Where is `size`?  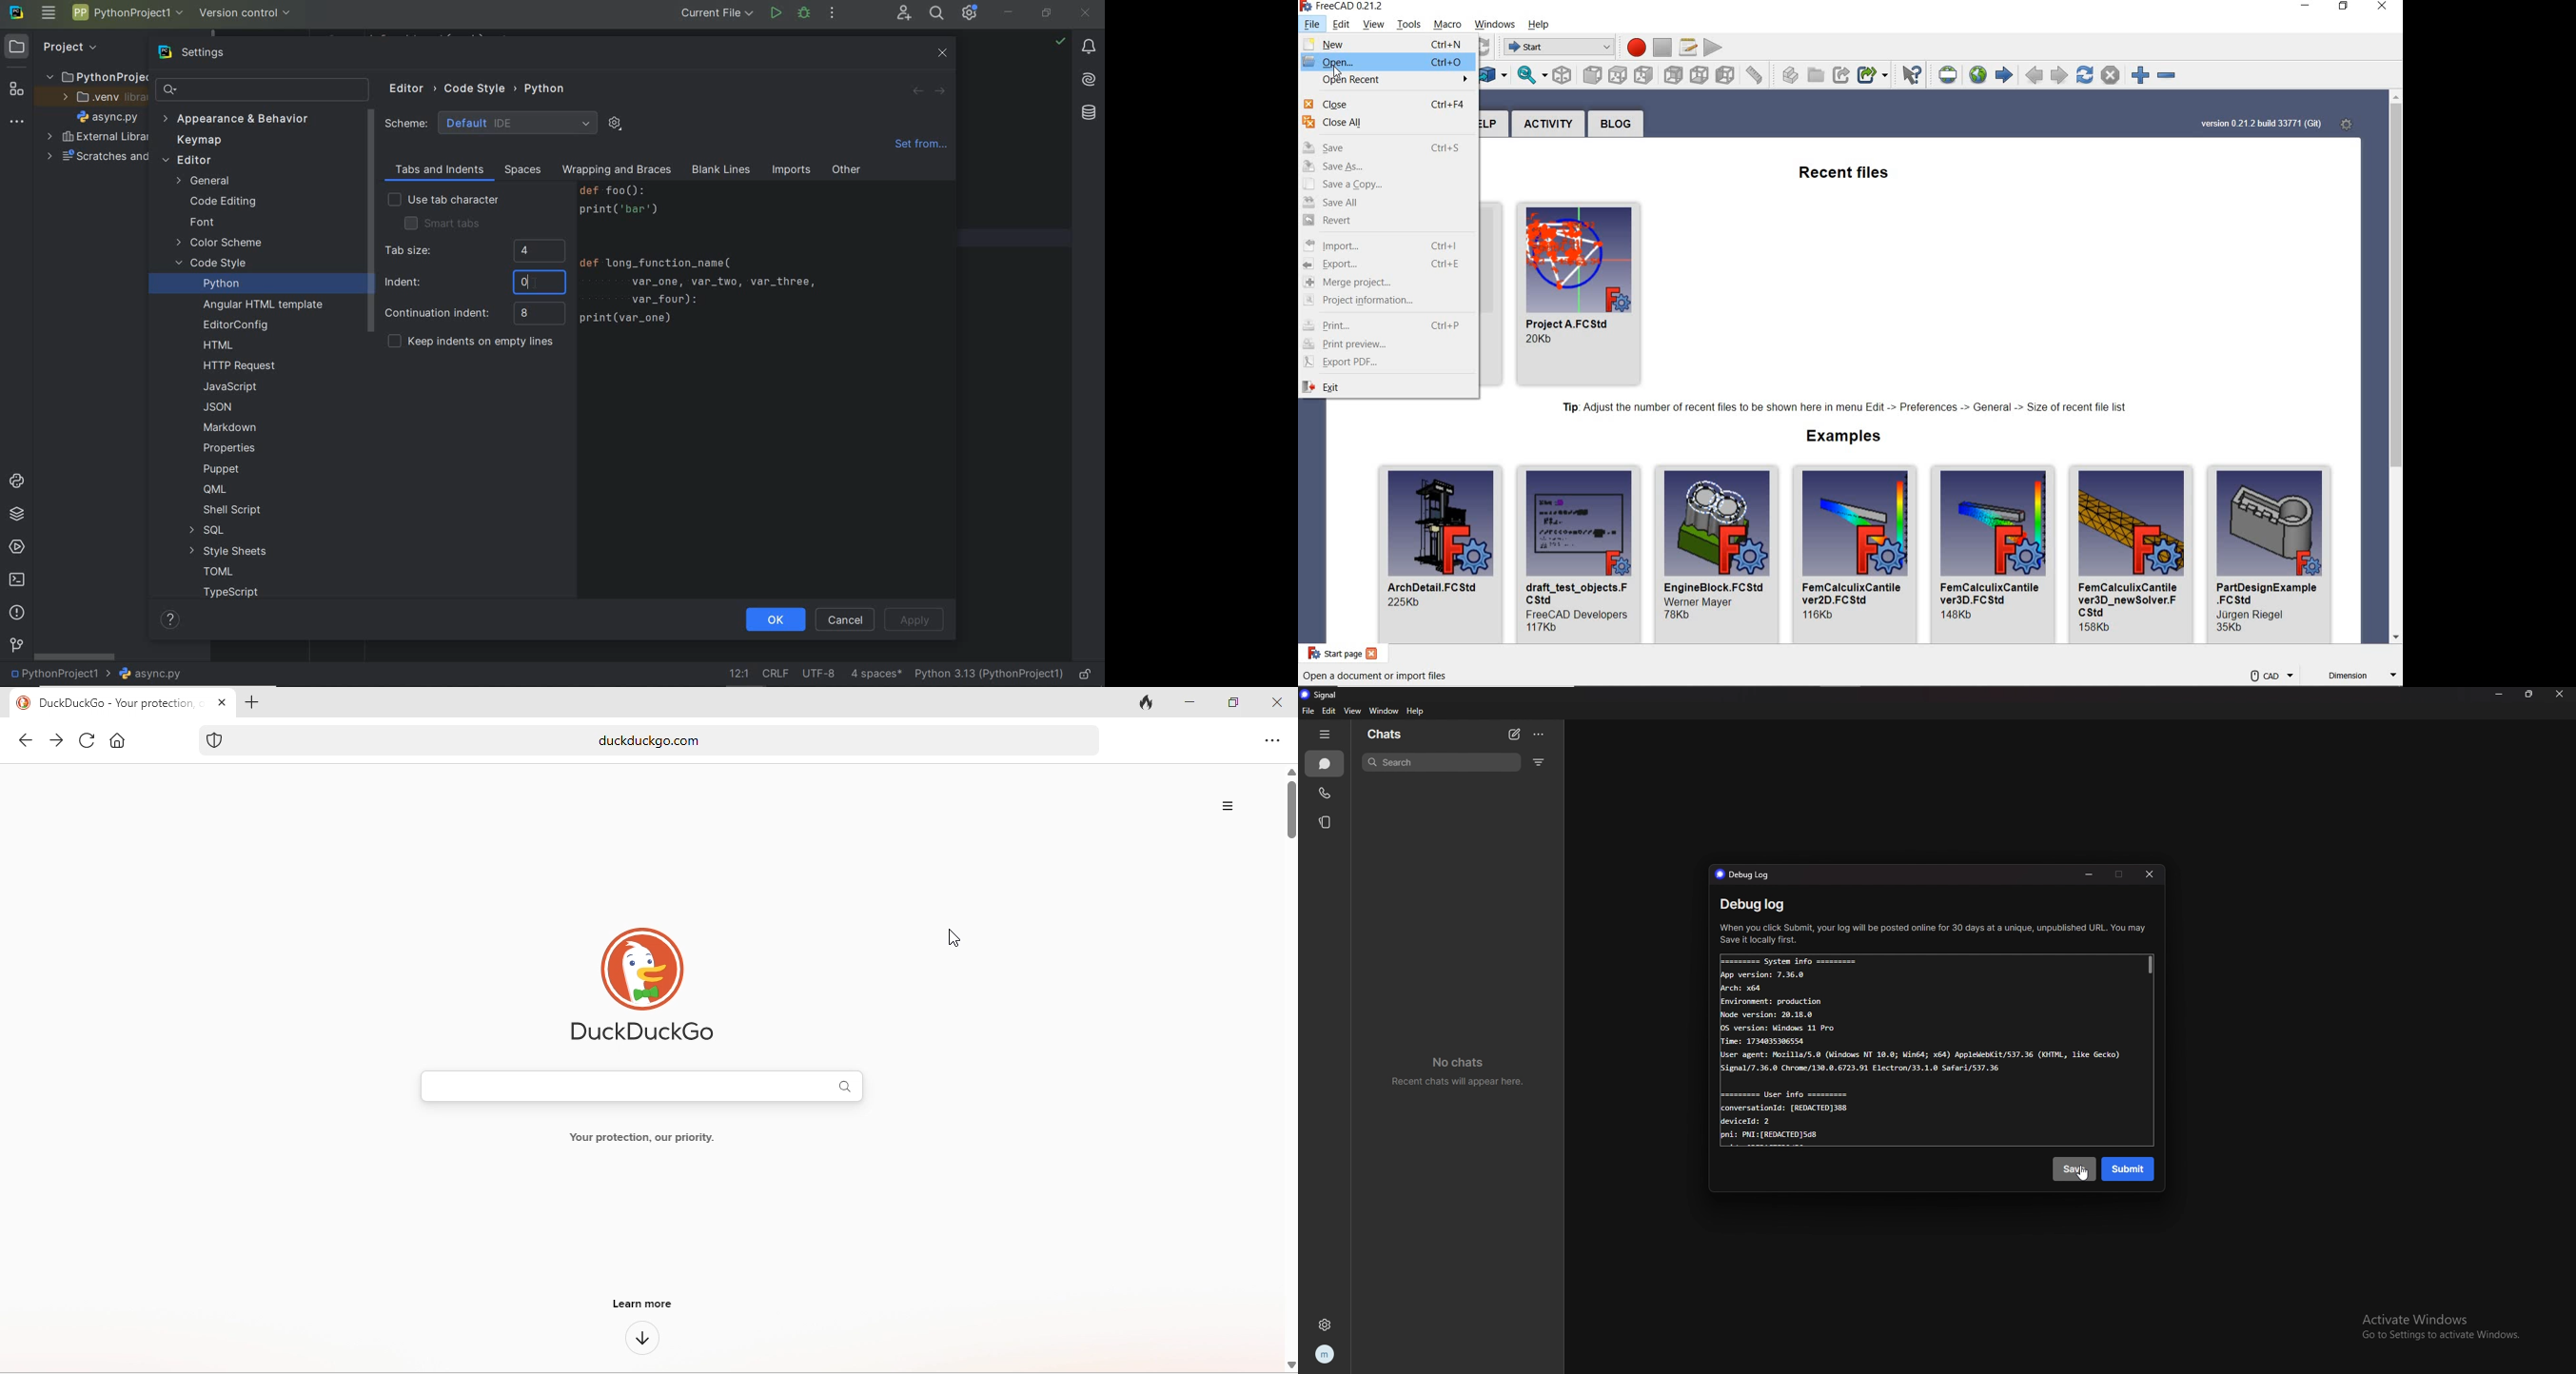 size is located at coordinates (1821, 615).